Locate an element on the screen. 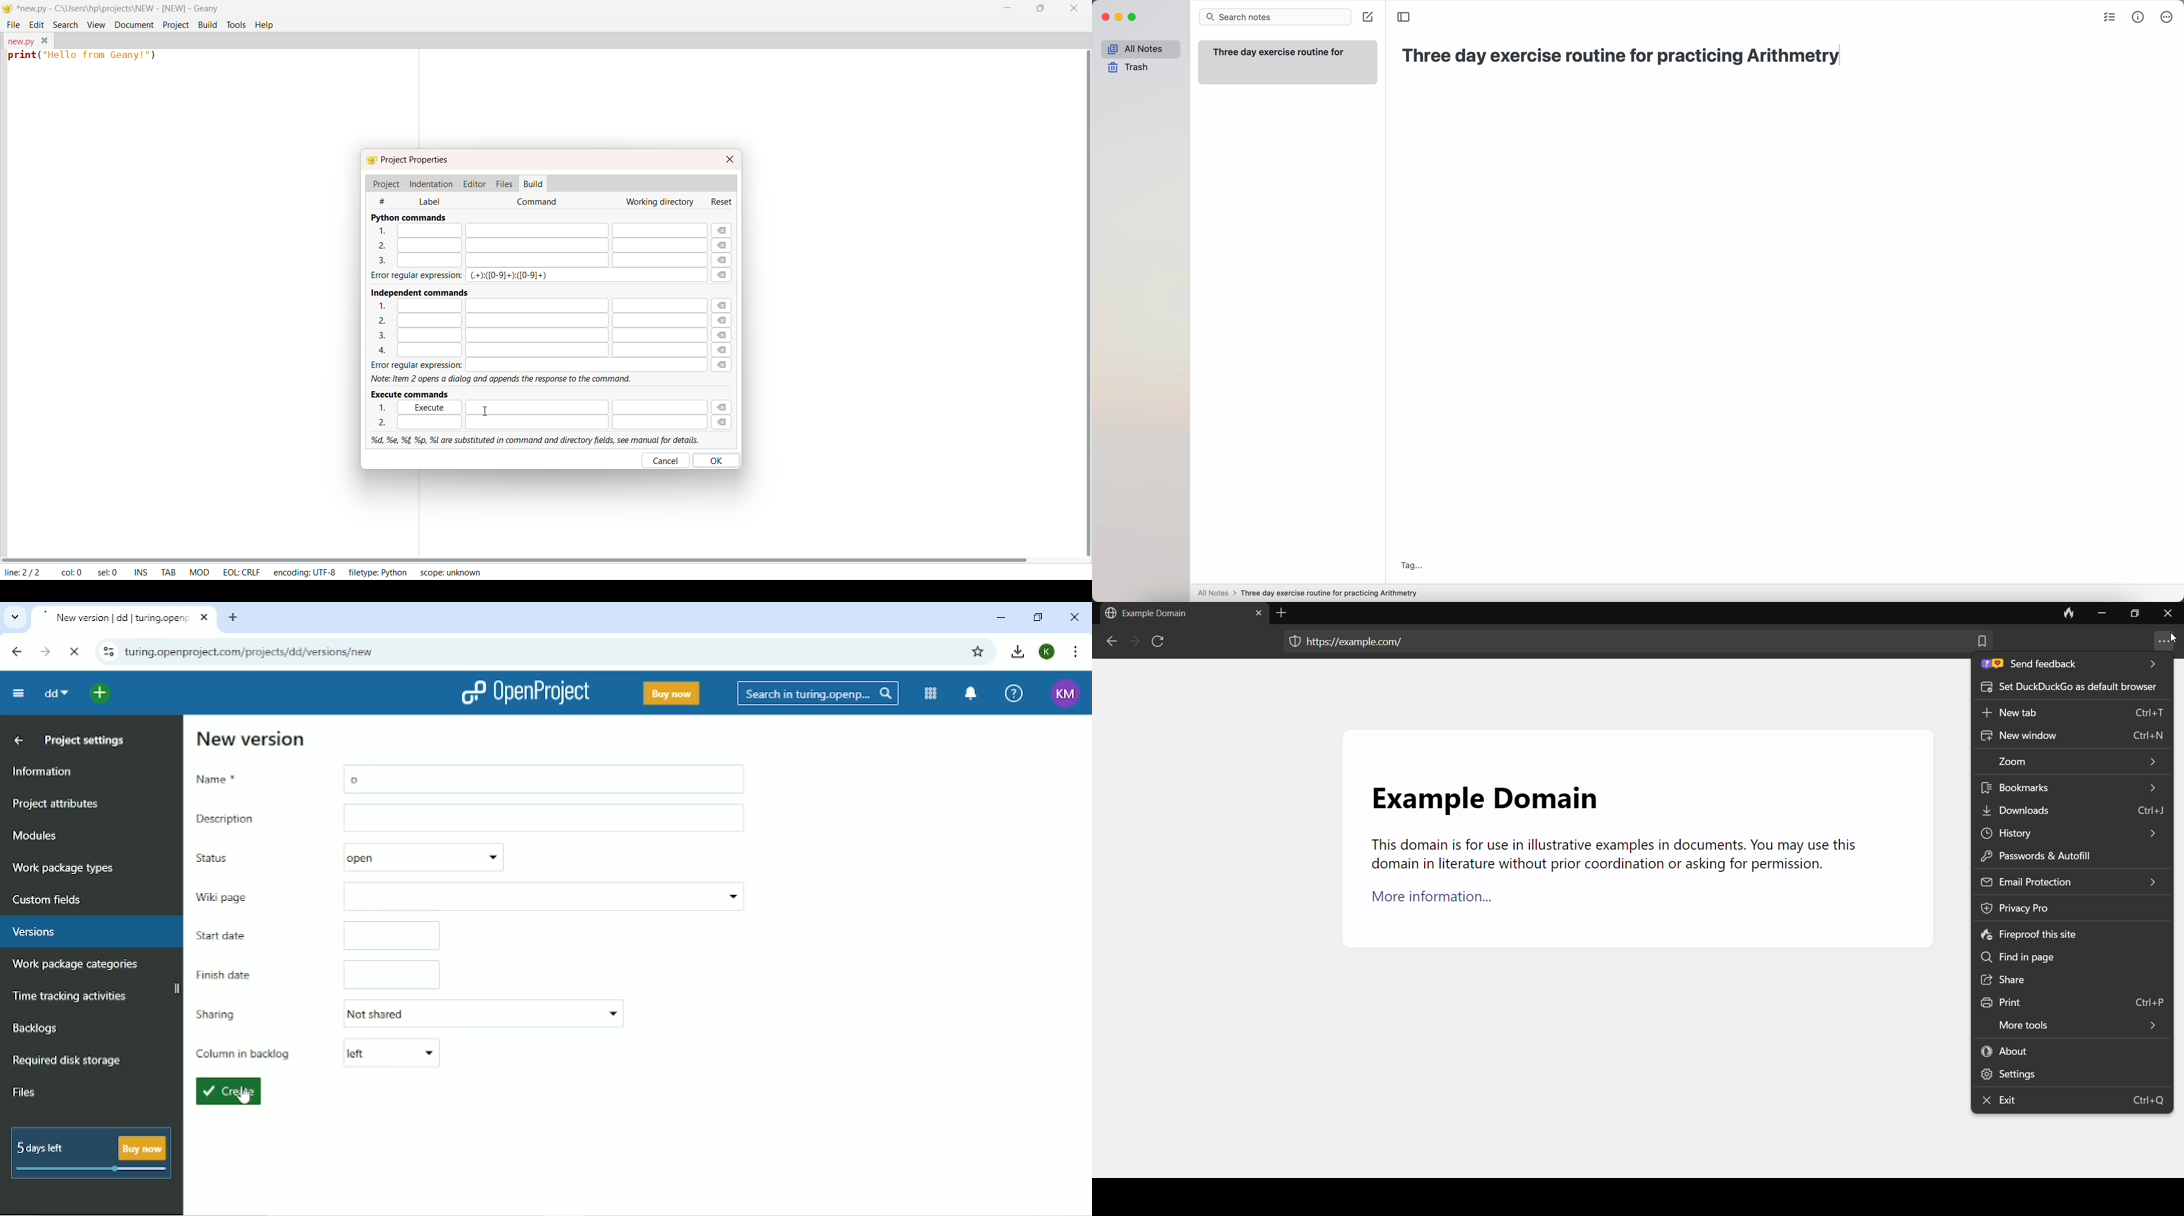  5 days left is located at coordinates (89, 1154).